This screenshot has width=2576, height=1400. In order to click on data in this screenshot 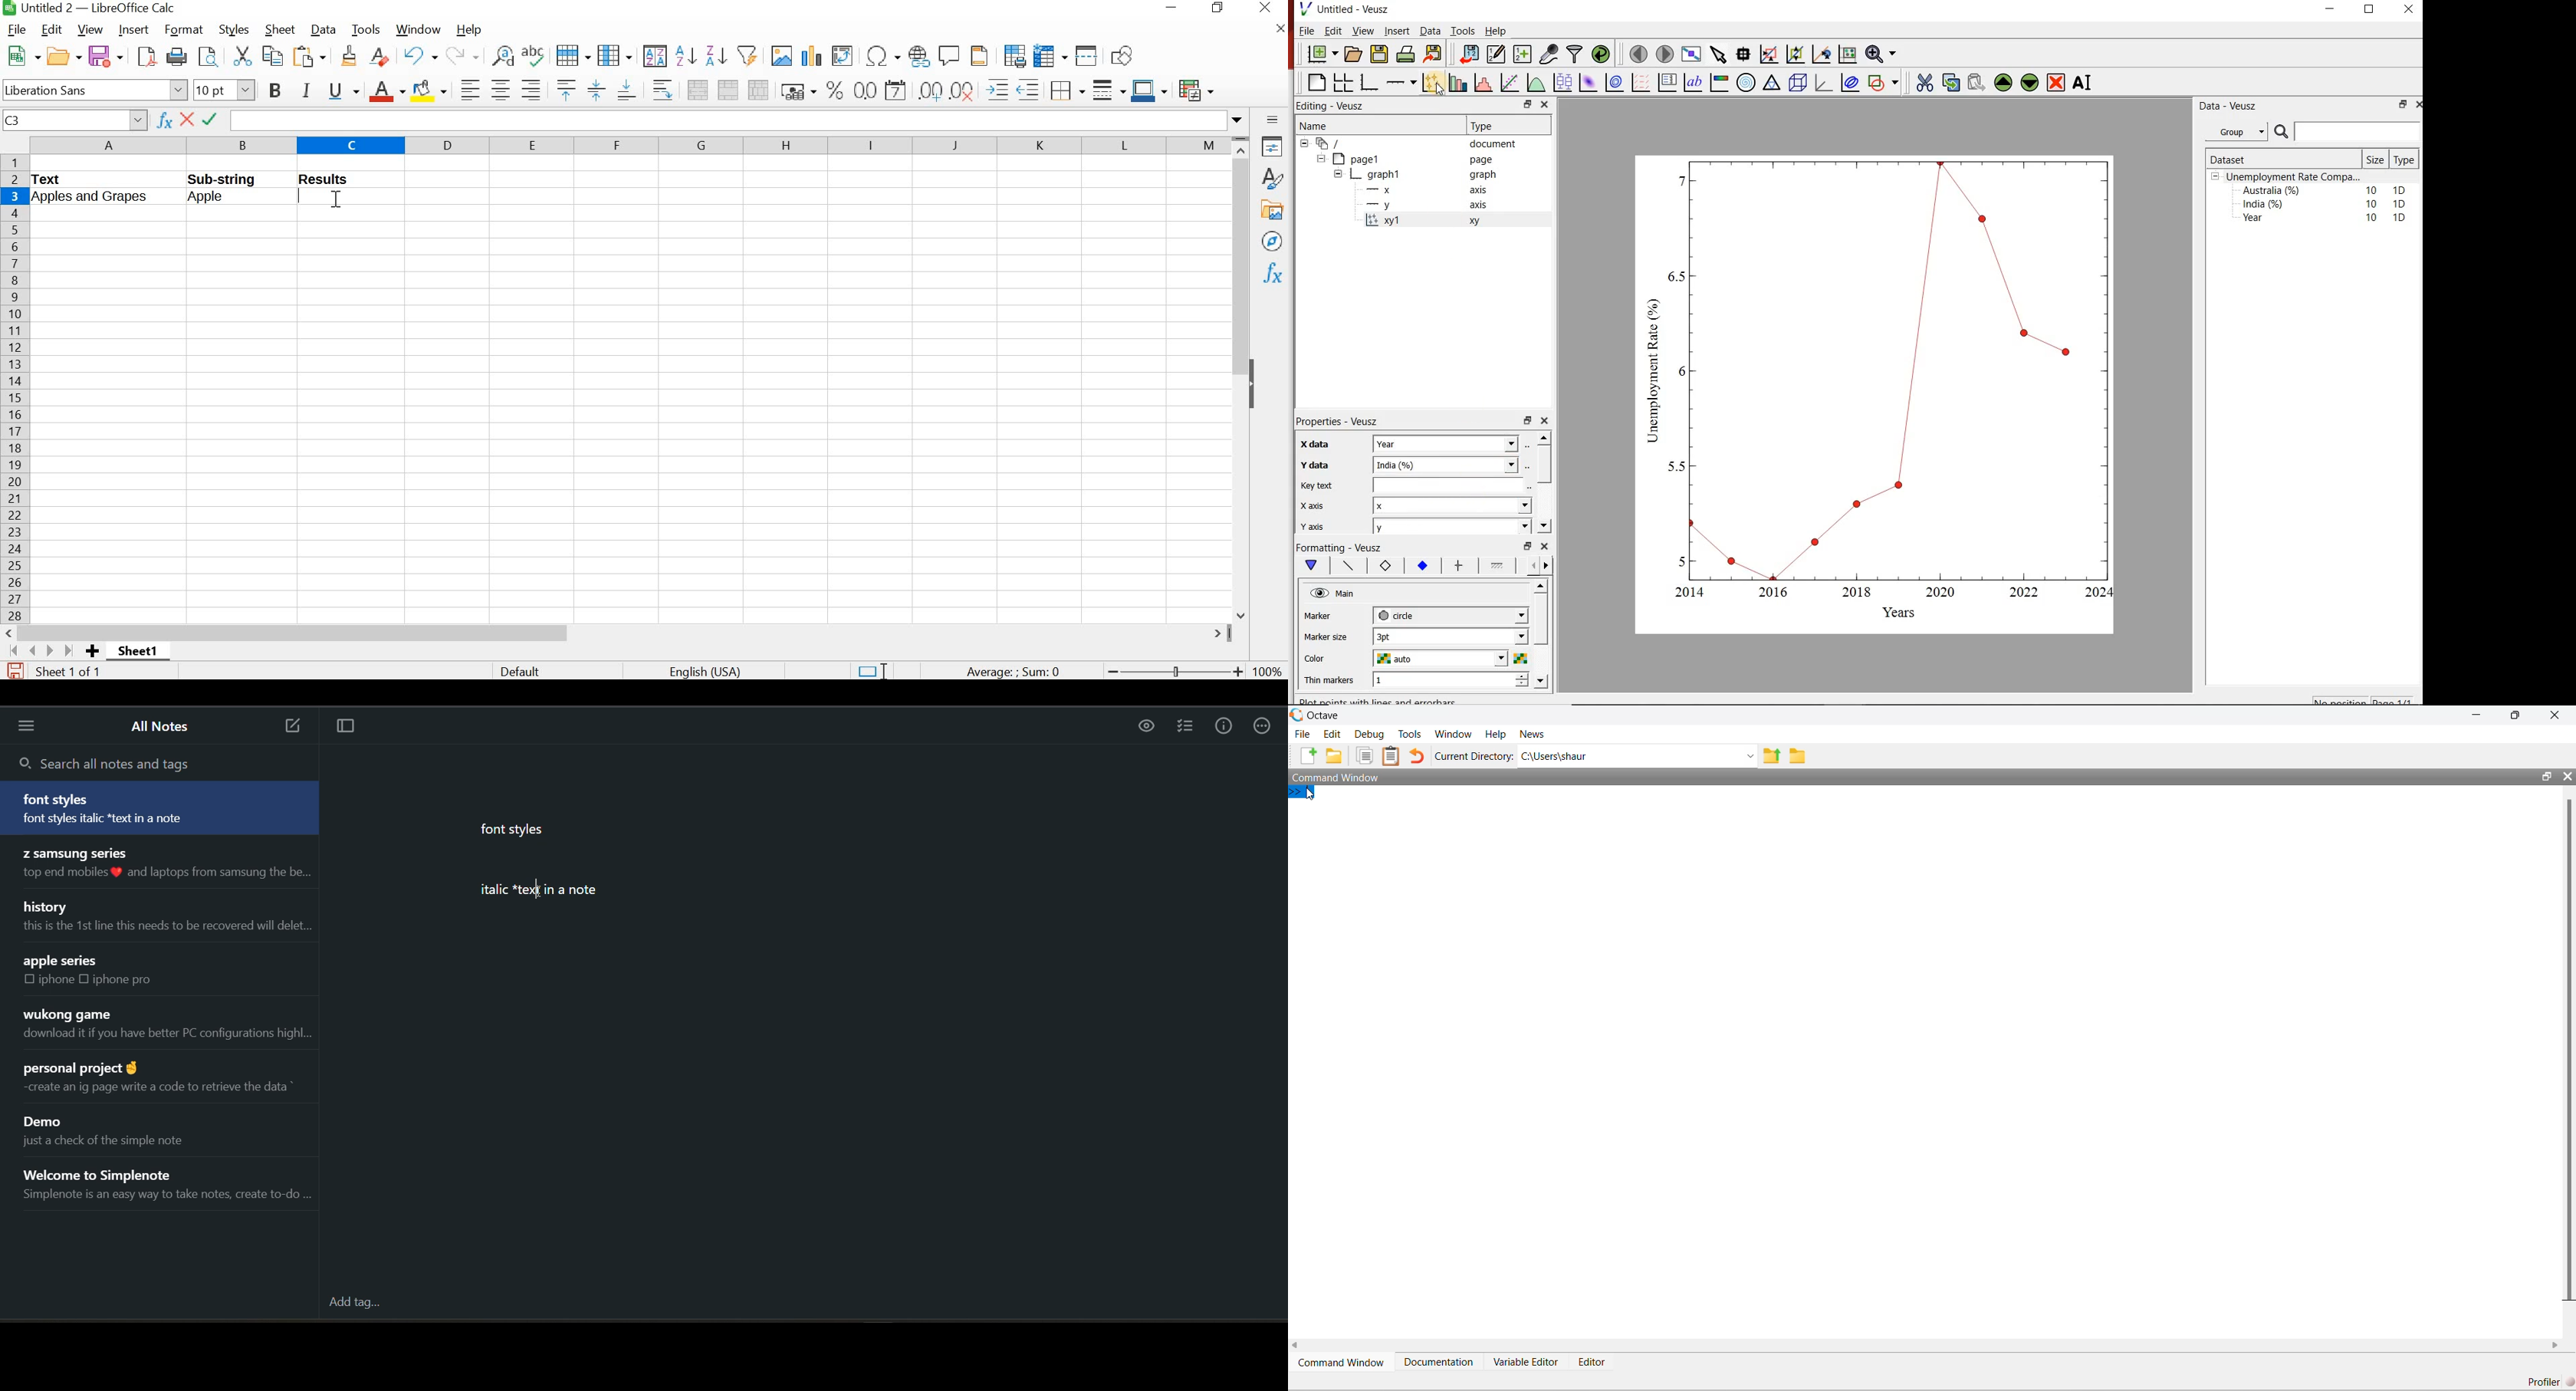, I will do `click(322, 30)`.